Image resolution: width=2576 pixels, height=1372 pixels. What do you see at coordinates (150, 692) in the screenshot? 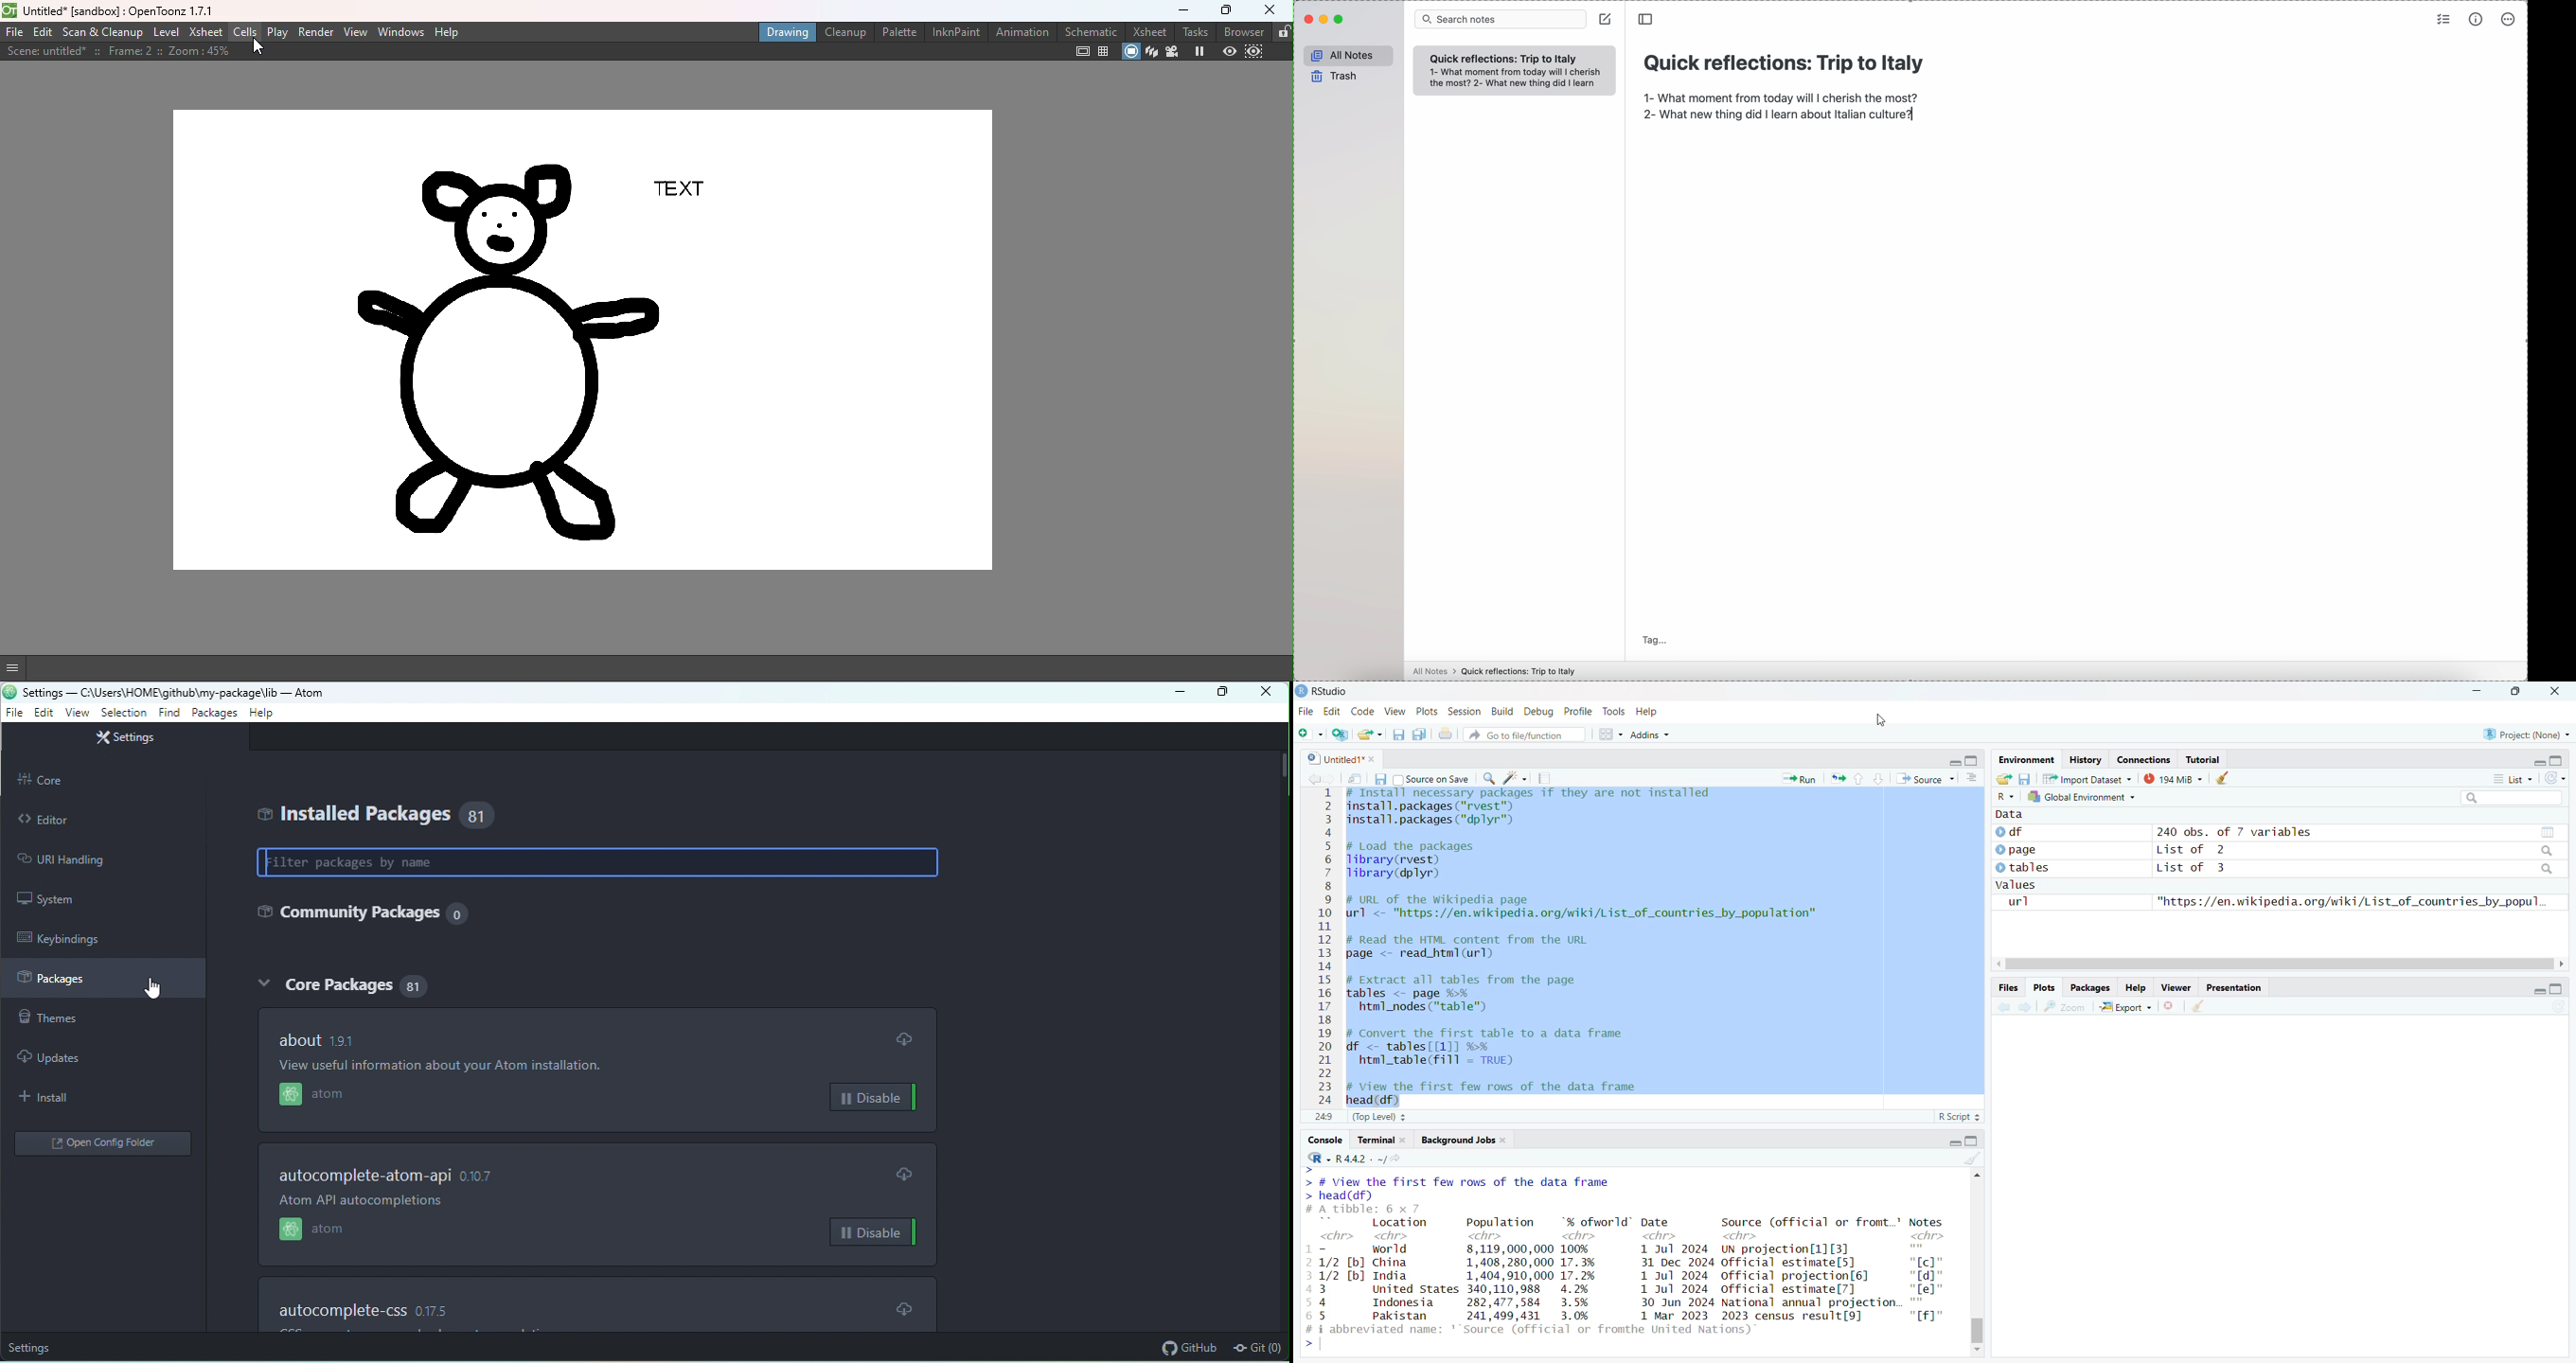
I see `settings — C:\Users\HOME\github\my-package\lit` at bounding box center [150, 692].